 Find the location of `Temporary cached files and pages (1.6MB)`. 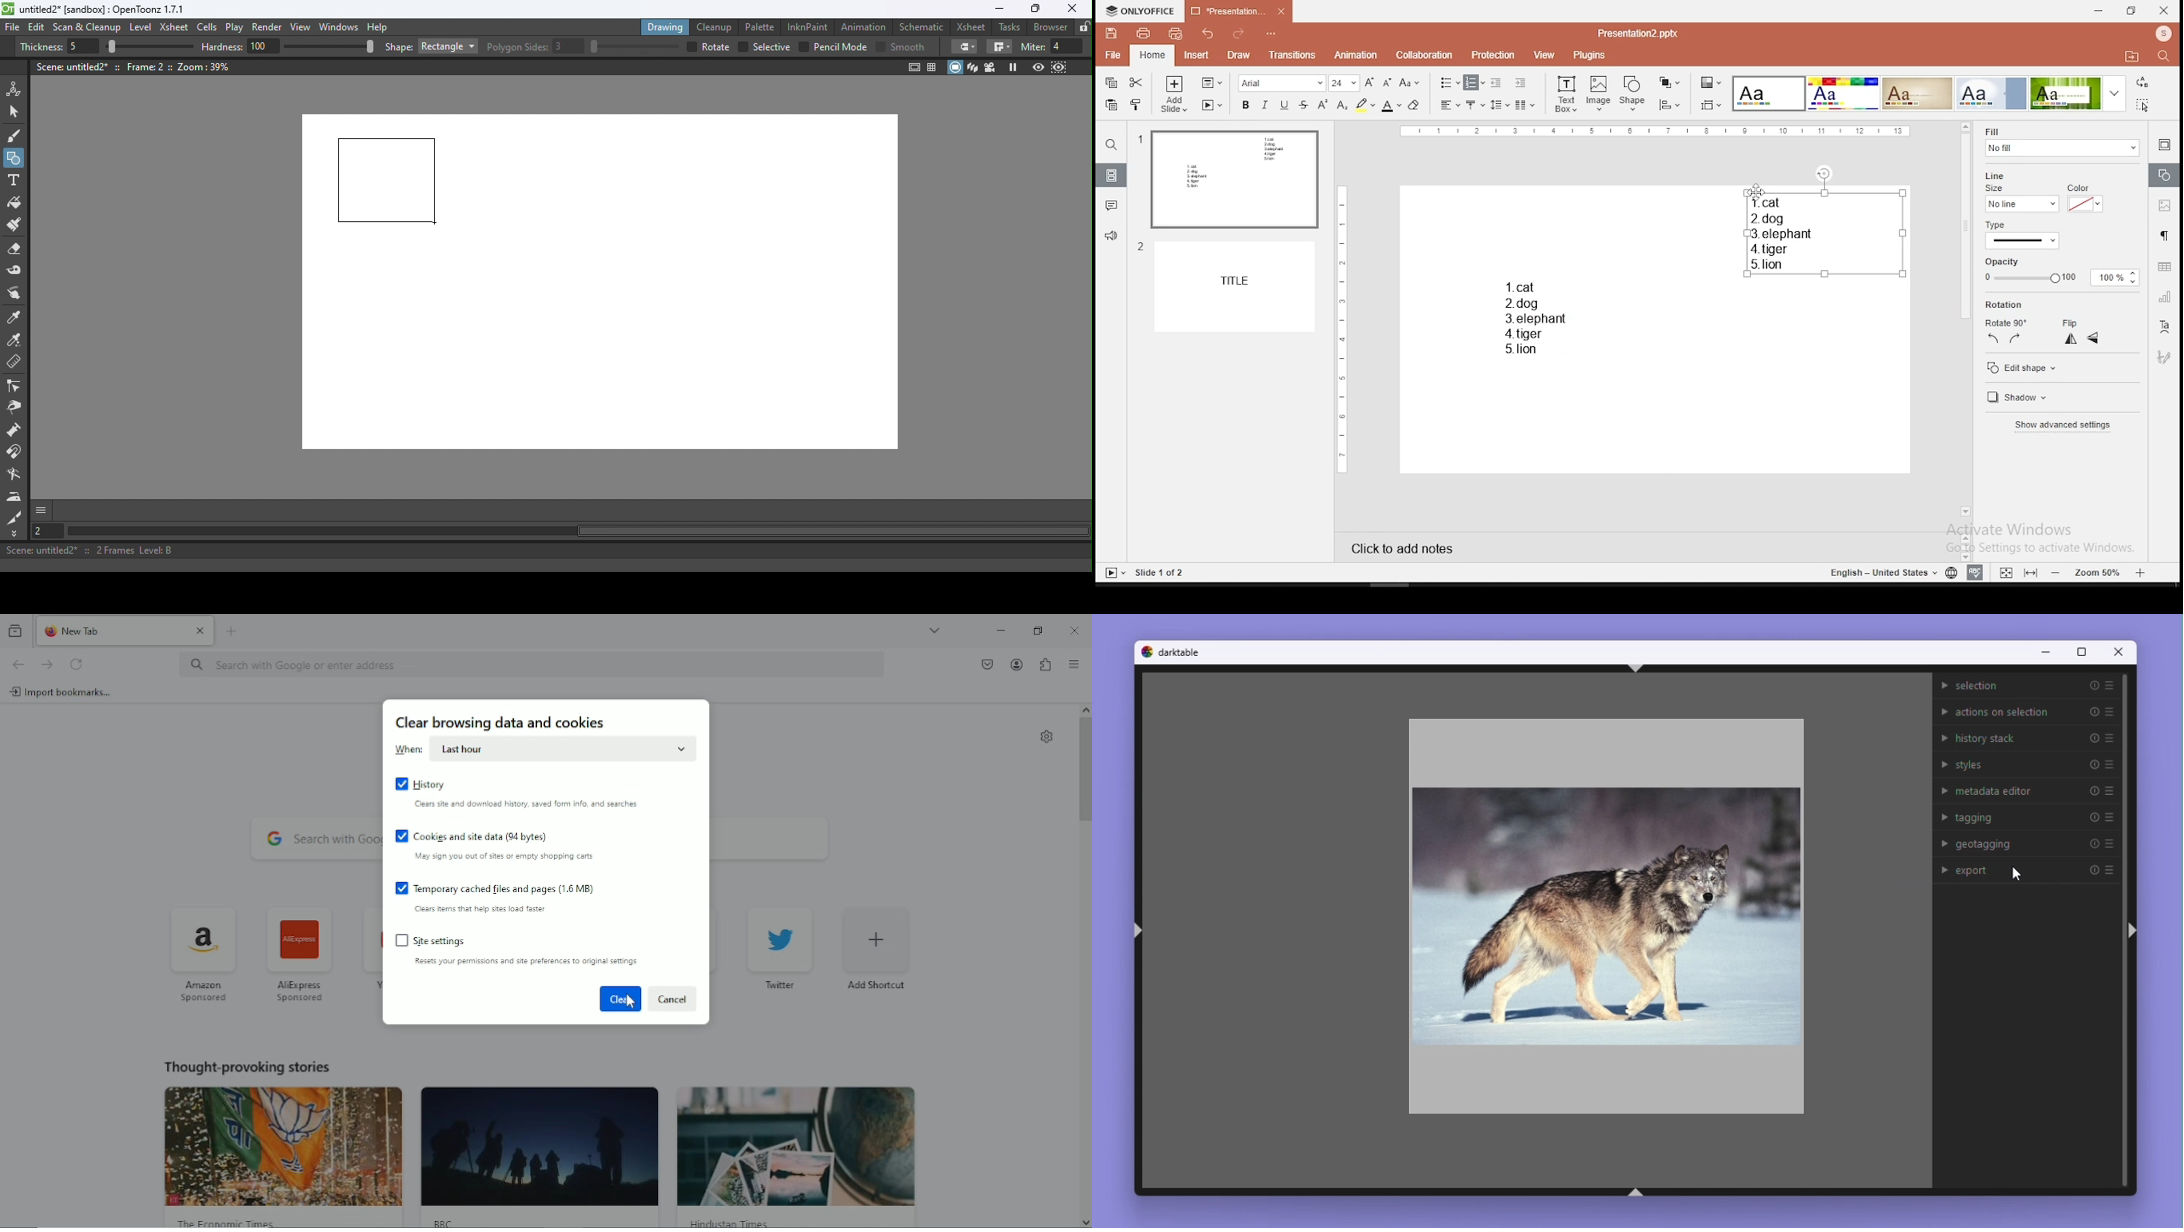

Temporary cached files and pages (1.6MB) is located at coordinates (497, 888).